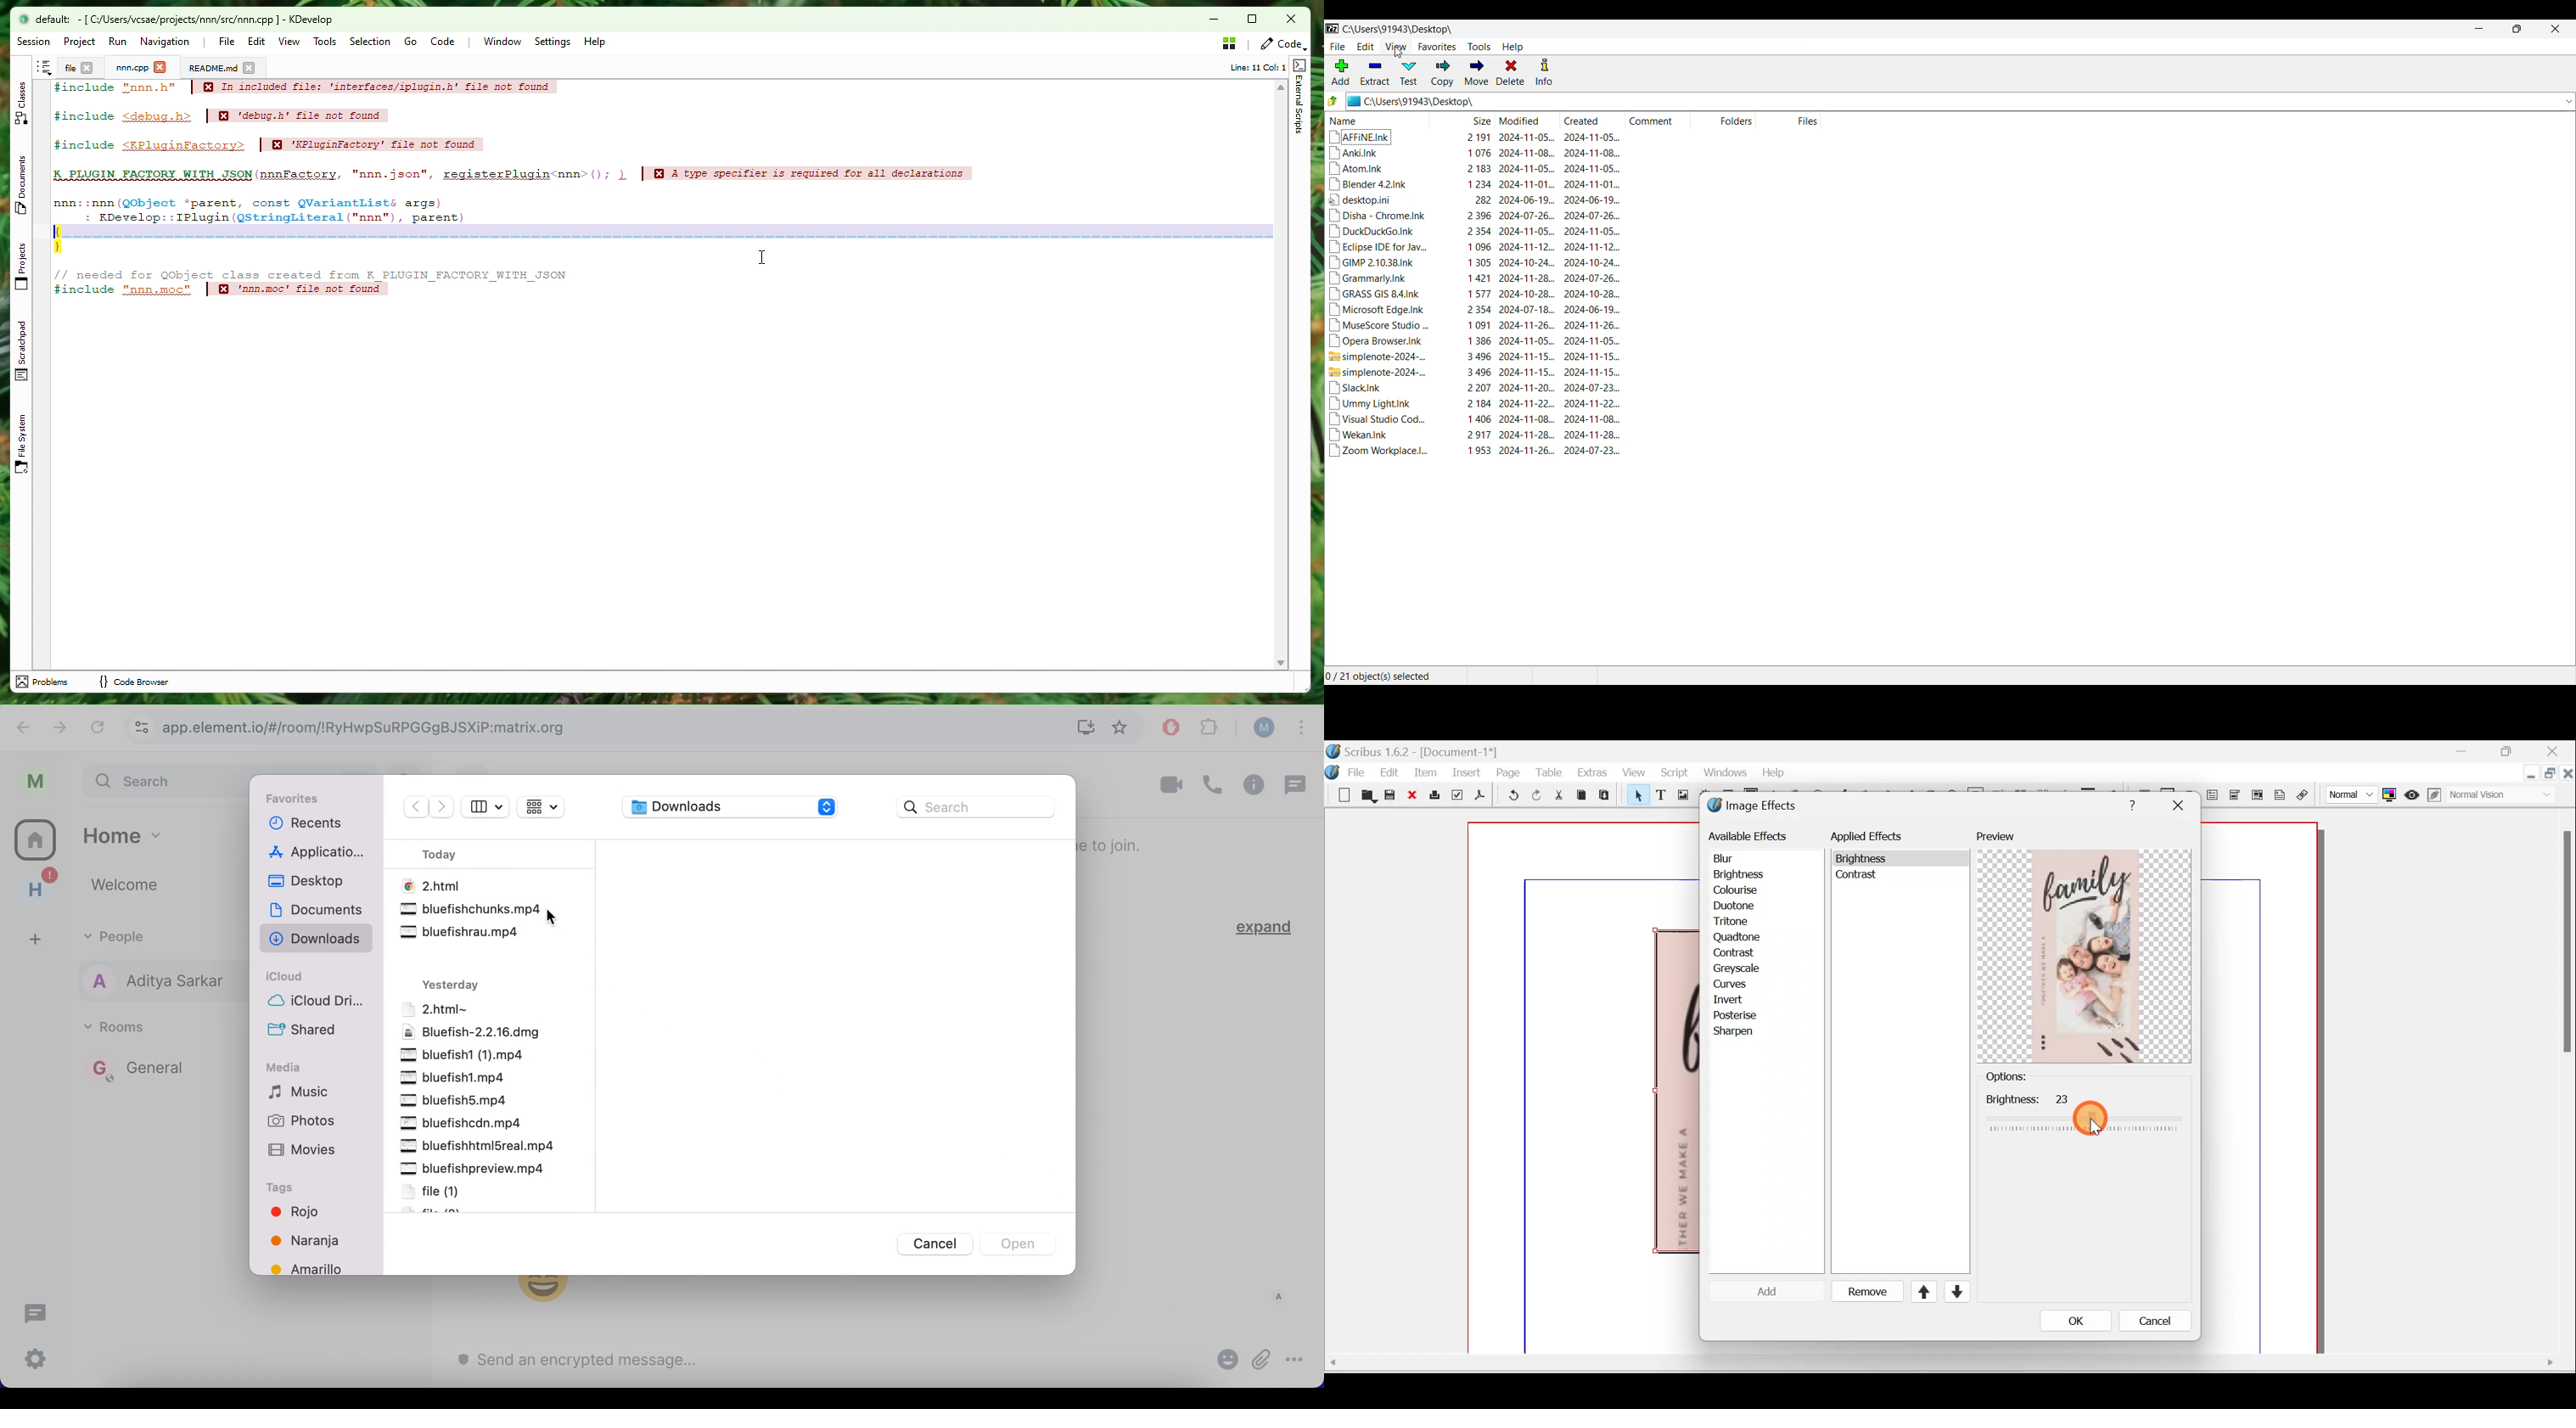 The width and height of the screenshot is (2576, 1428). What do you see at coordinates (1479, 168) in the screenshot?
I see `Atom.Ink 2183 2024-11-05... 2024-11-05...` at bounding box center [1479, 168].